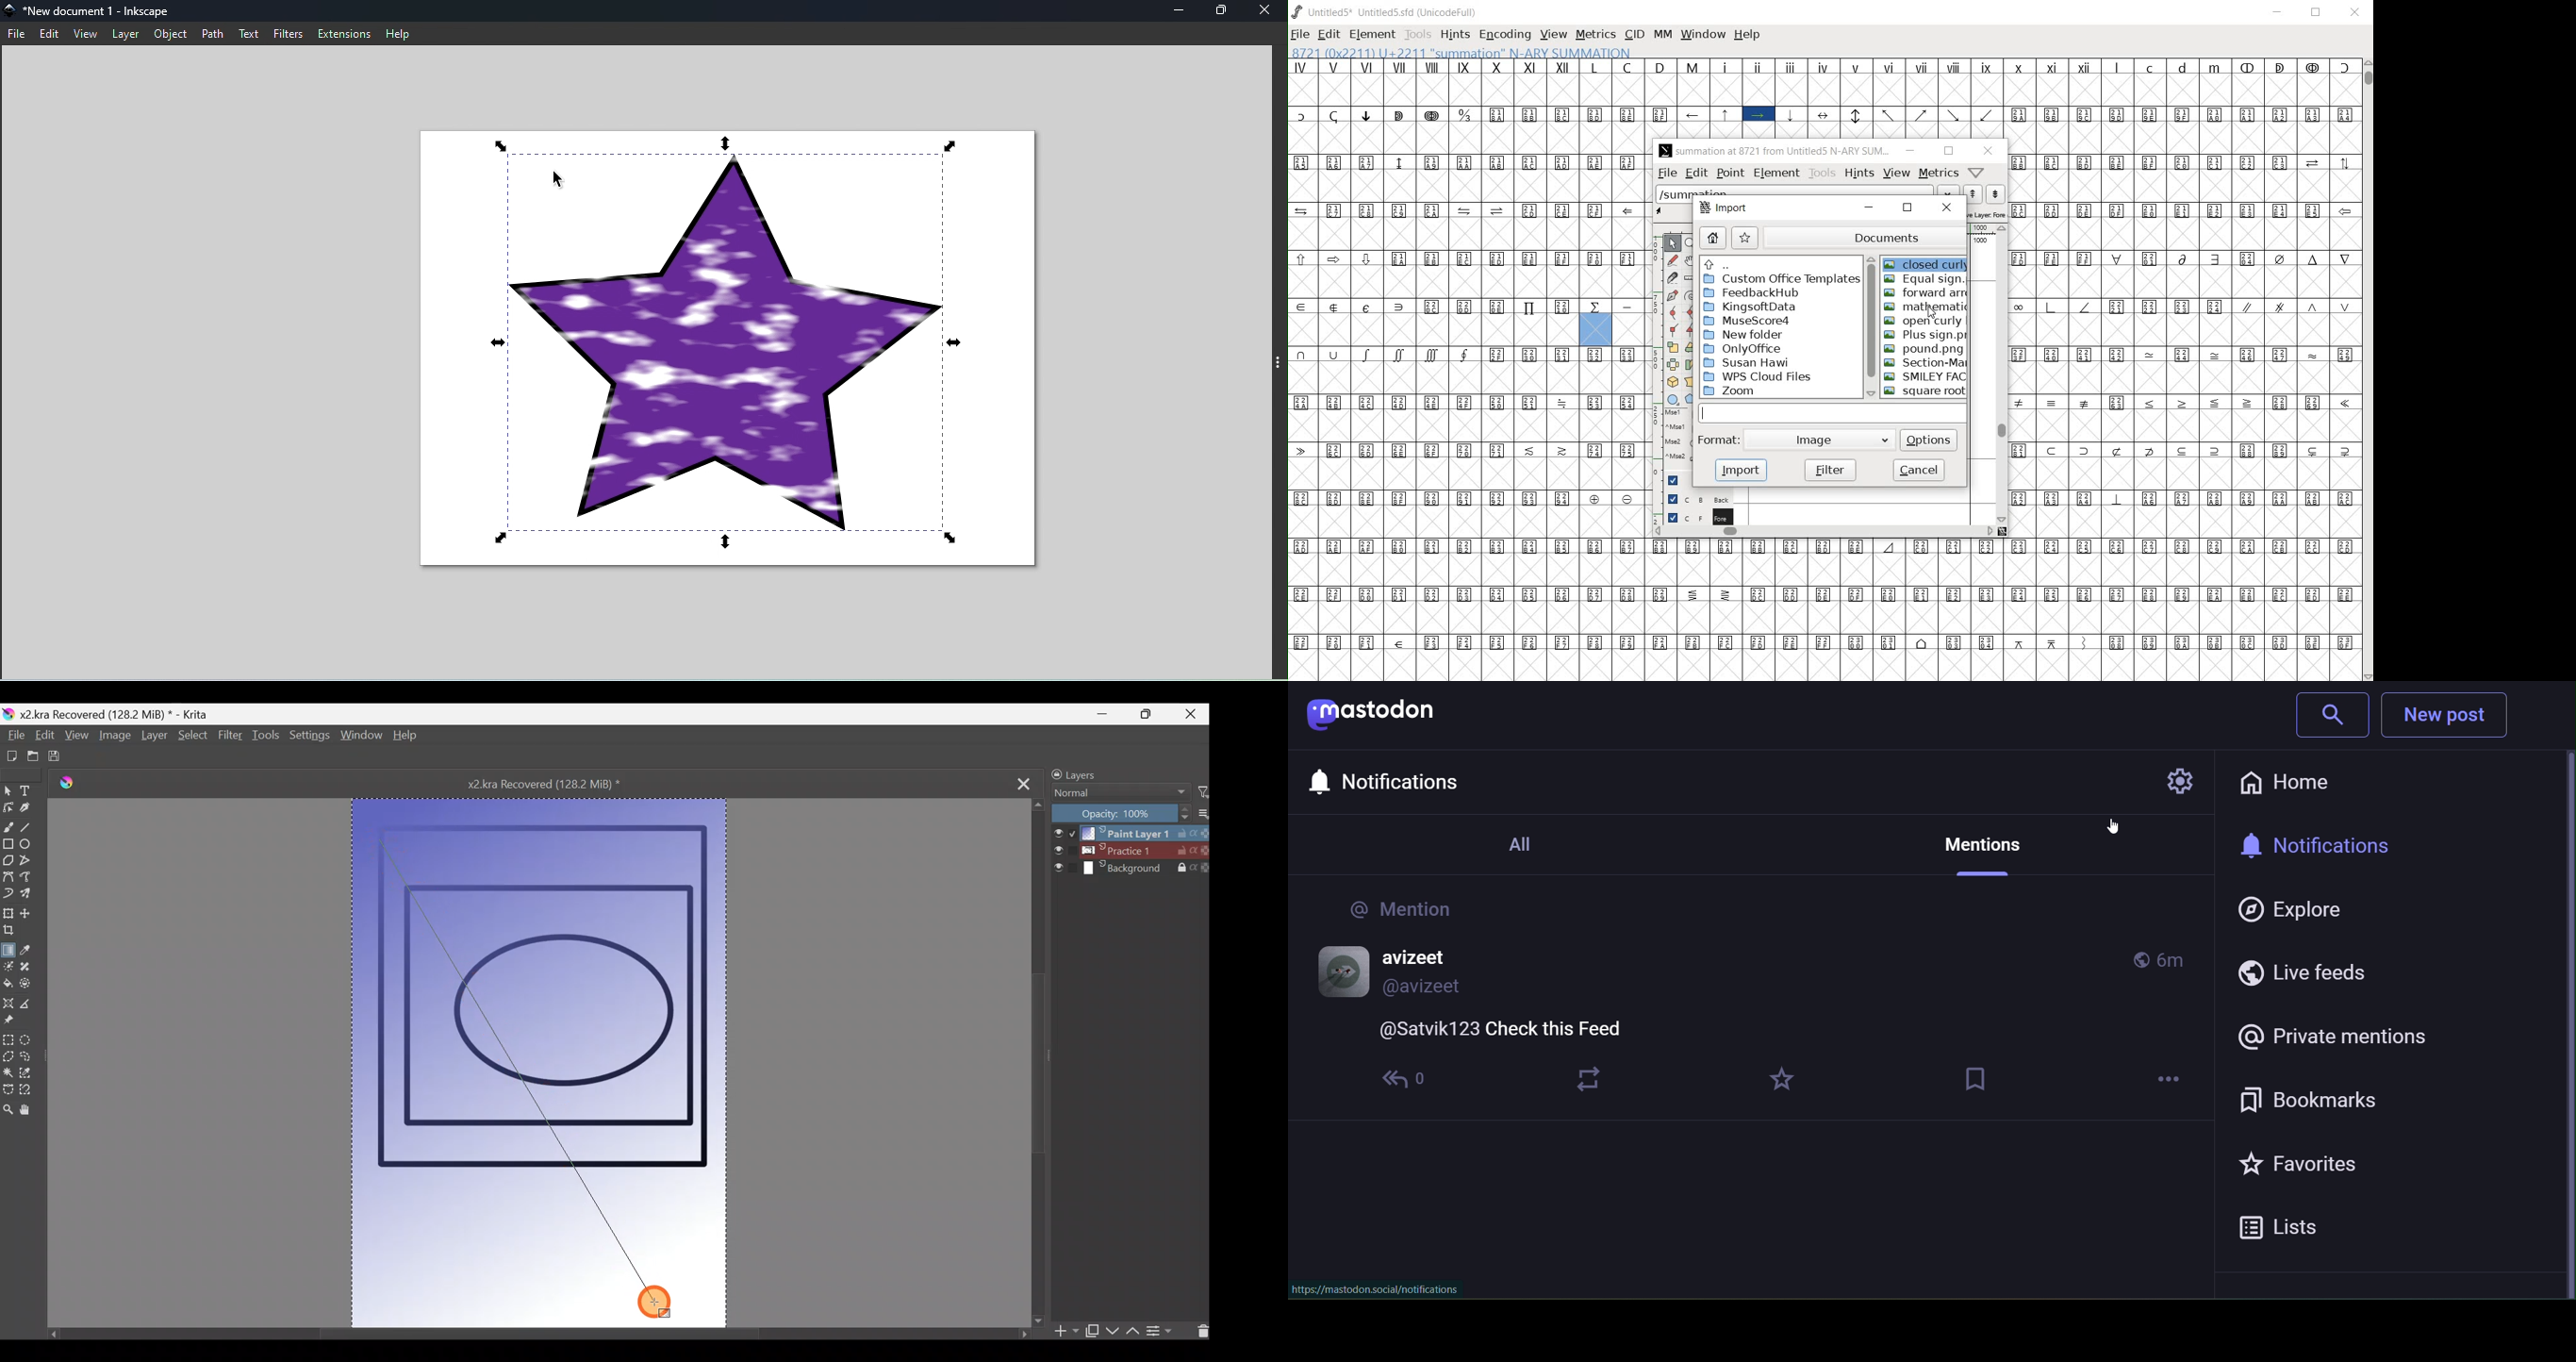 The height and width of the screenshot is (1372, 2576). Describe the element at coordinates (268, 738) in the screenshot. I see `Tools` at that location.